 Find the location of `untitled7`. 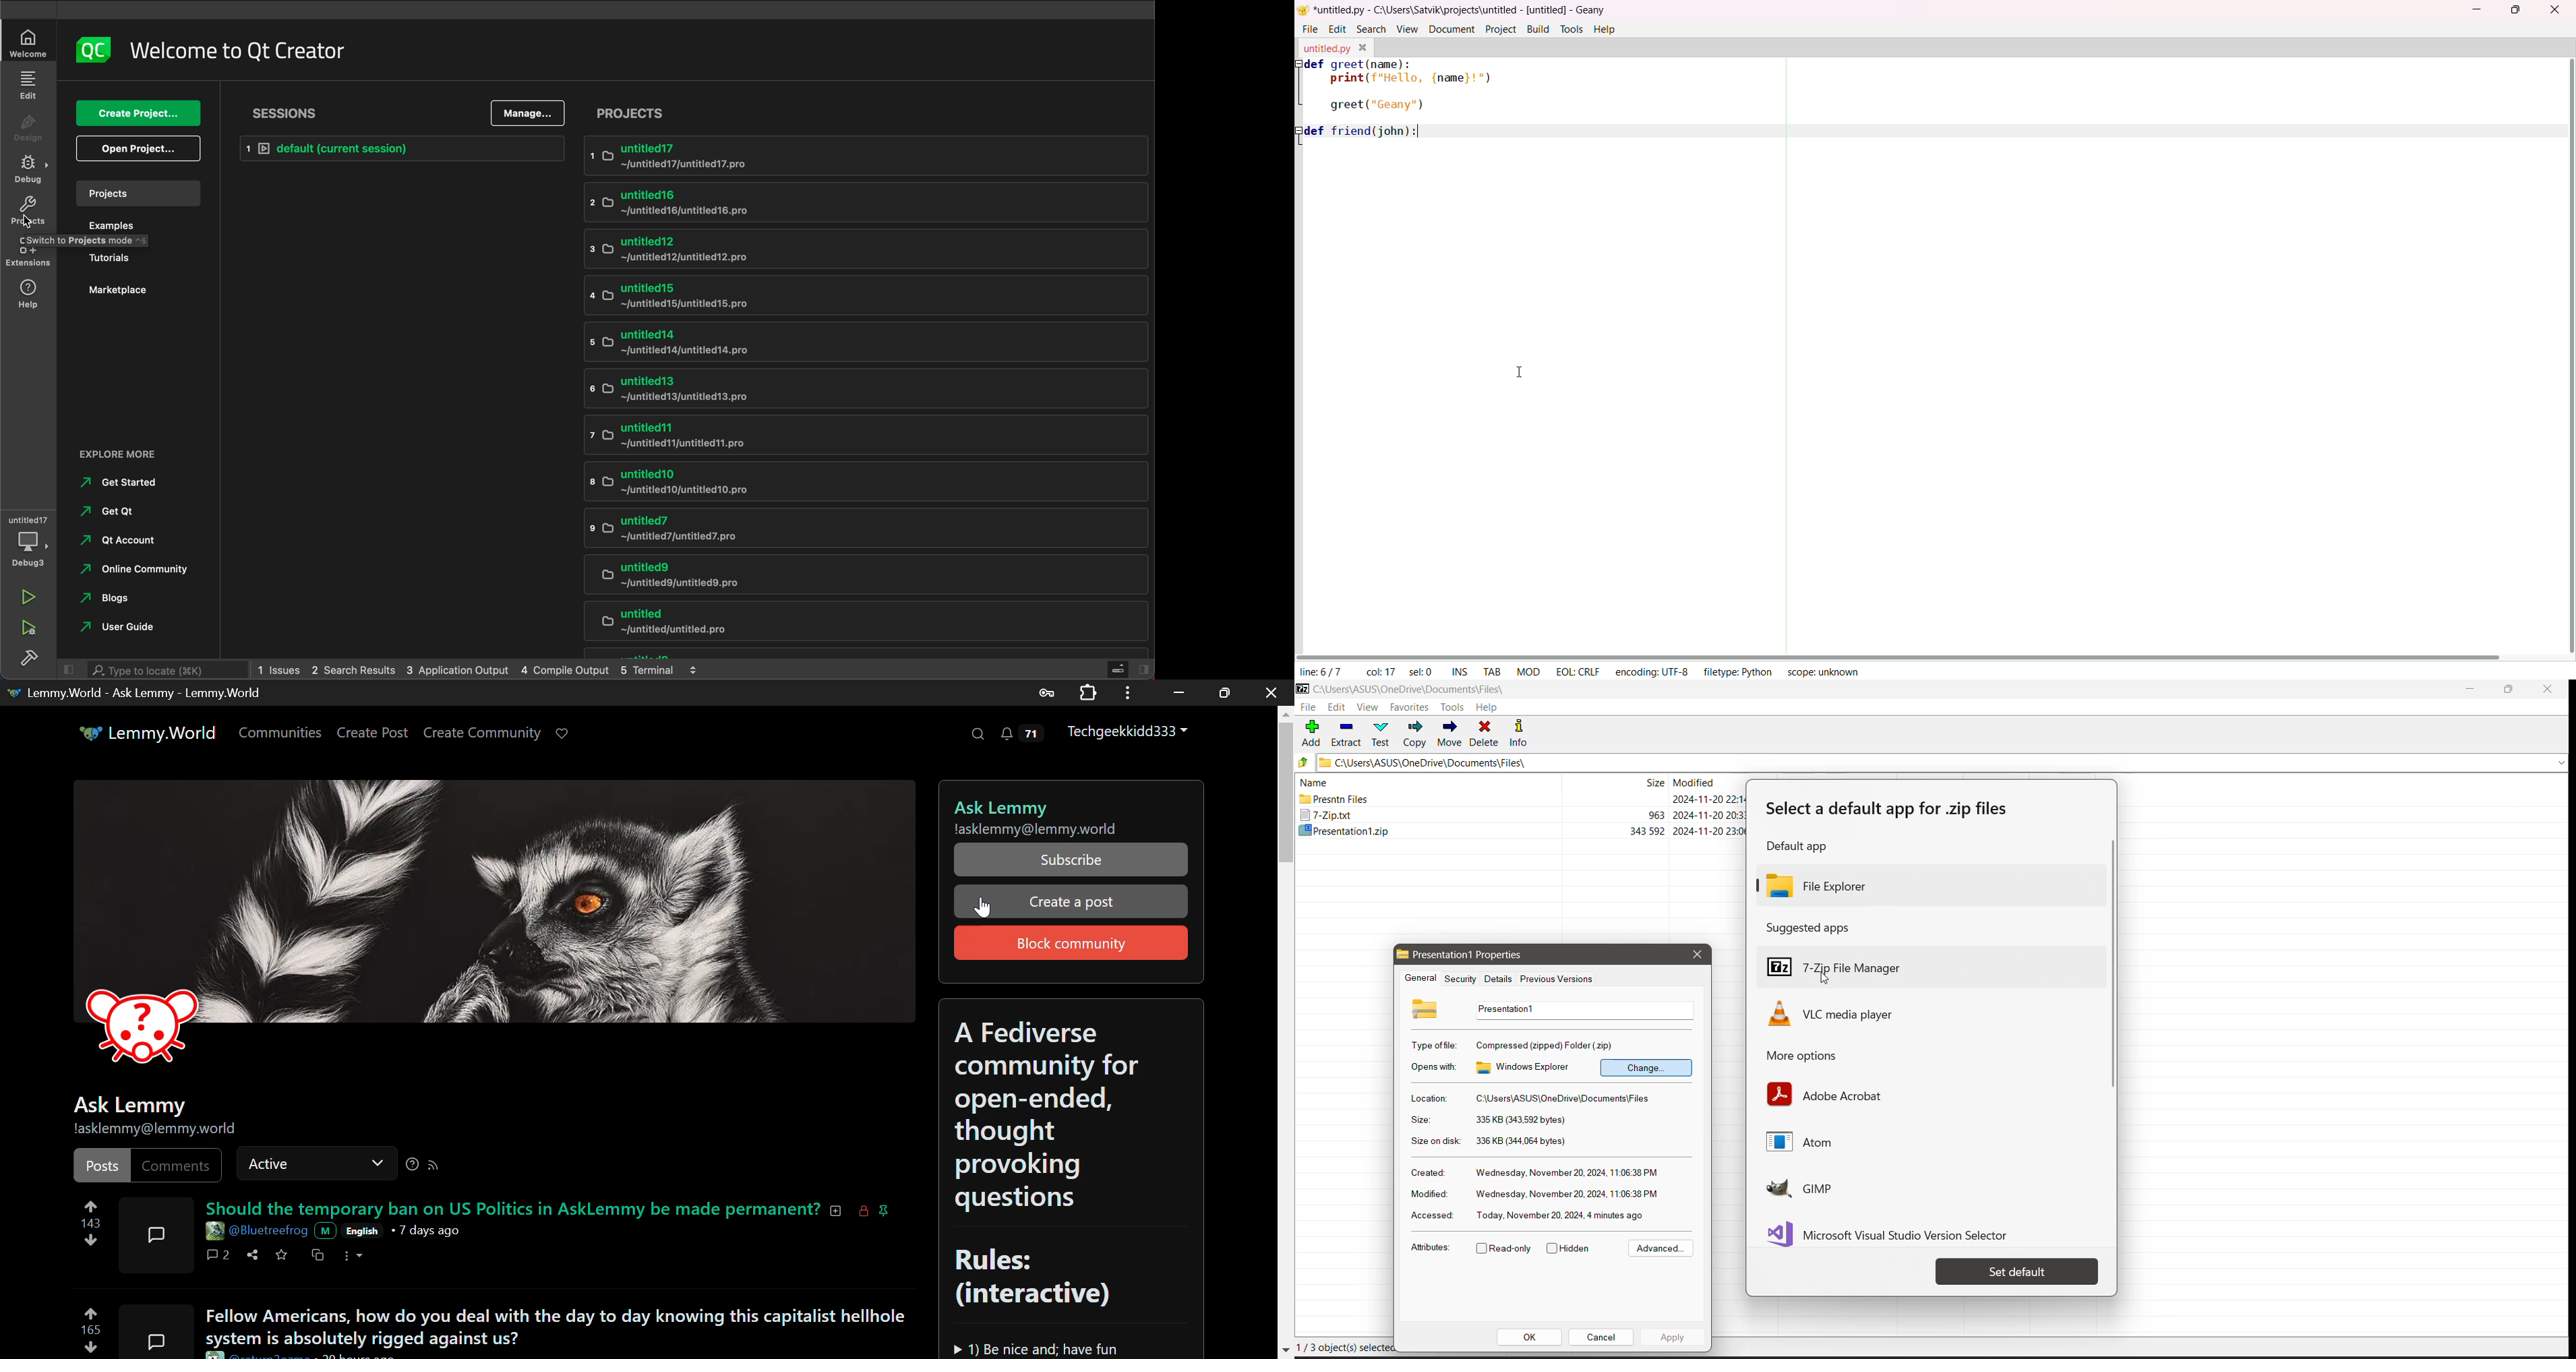

untitled7 is located at coordinates (860, 527).